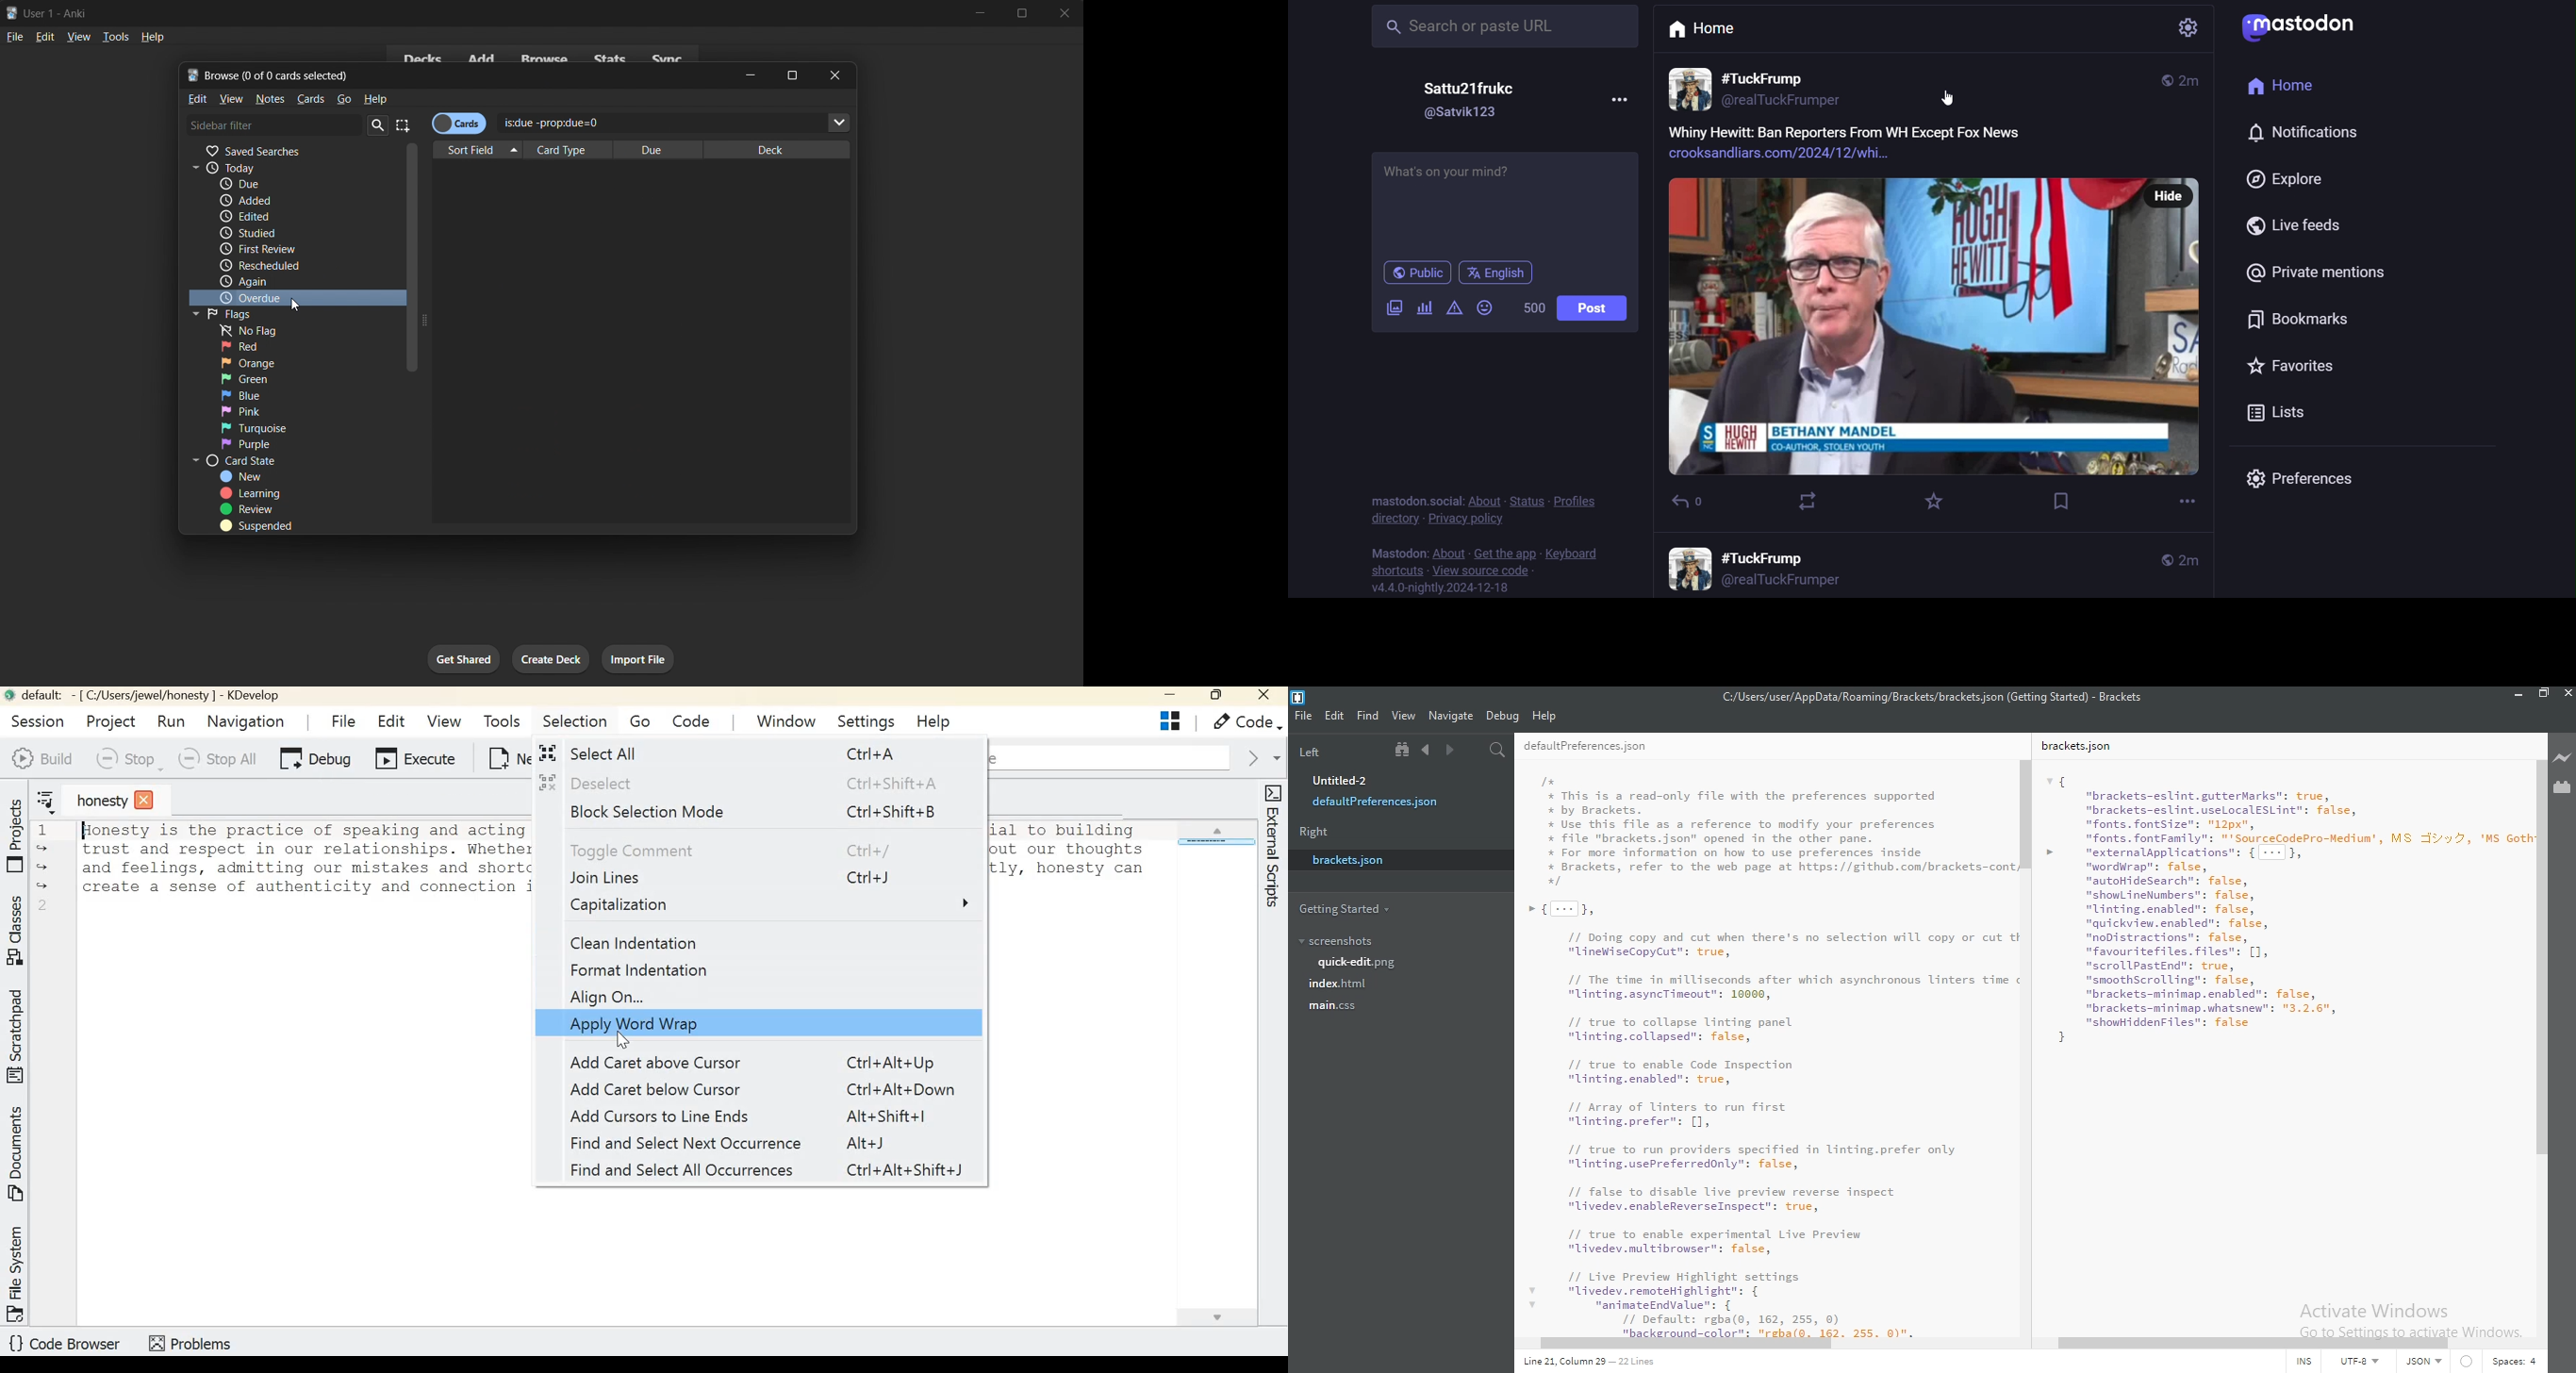  I want to click on Drop down, so click(840, 123).